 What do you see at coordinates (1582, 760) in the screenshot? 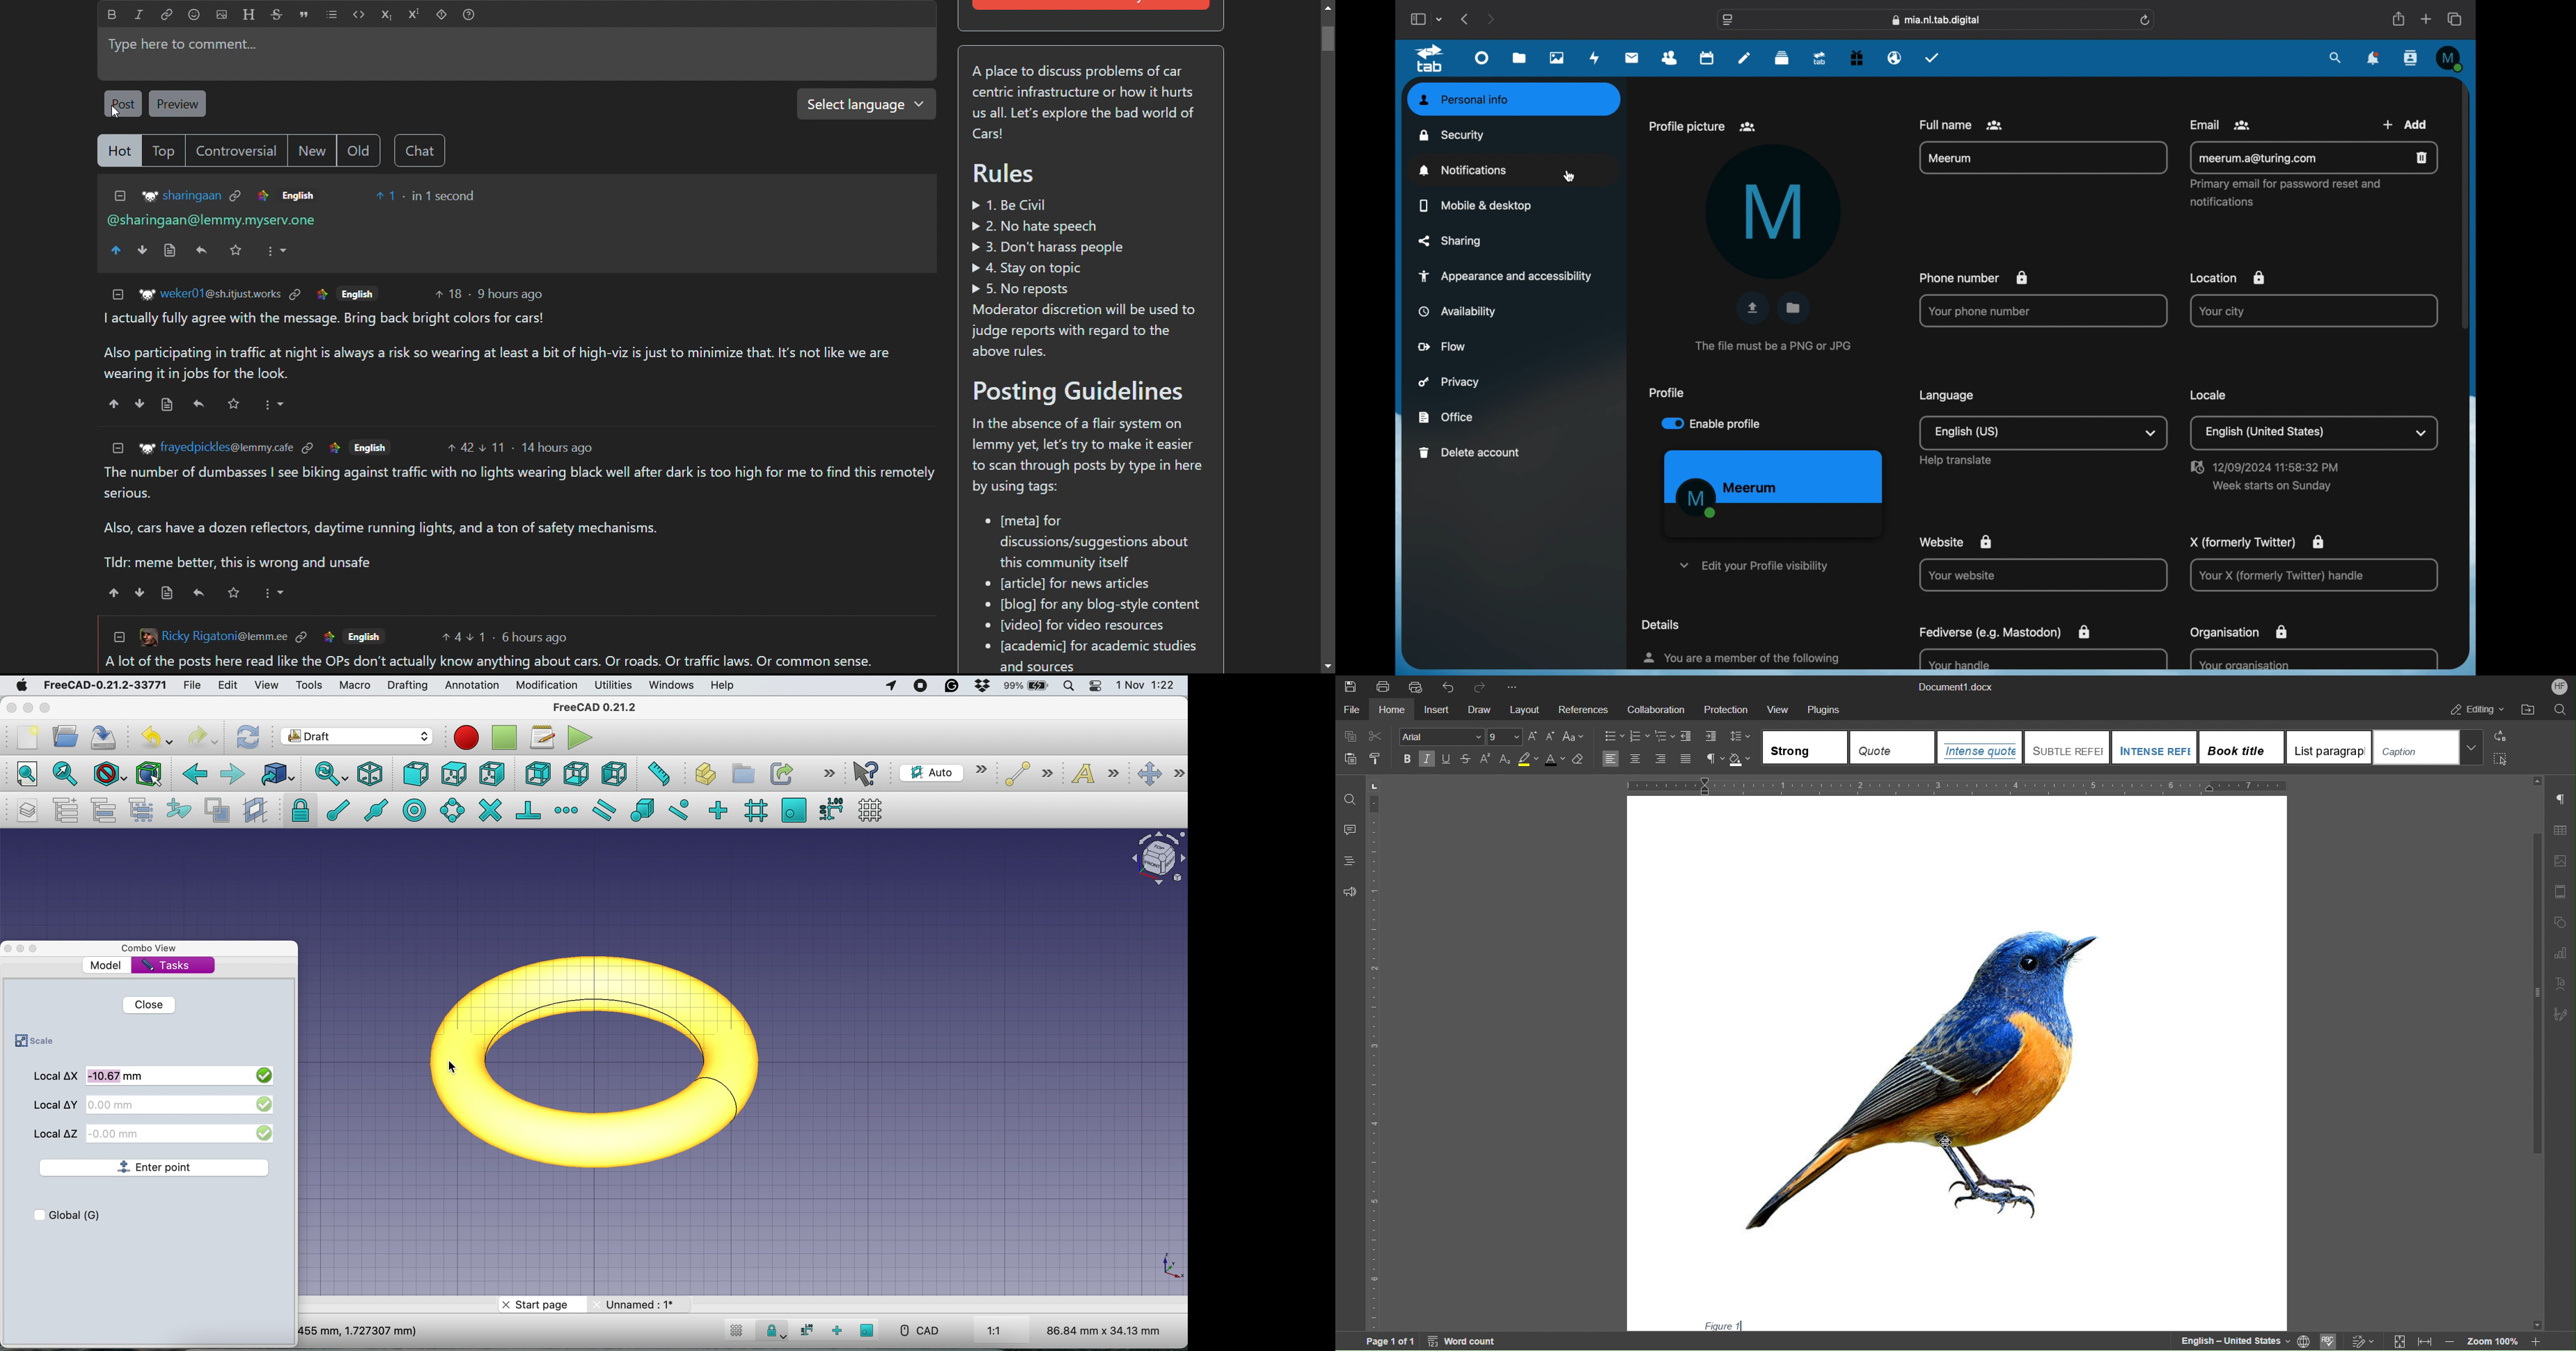
I see `Erase Style` at bounding box center [1582, 760].